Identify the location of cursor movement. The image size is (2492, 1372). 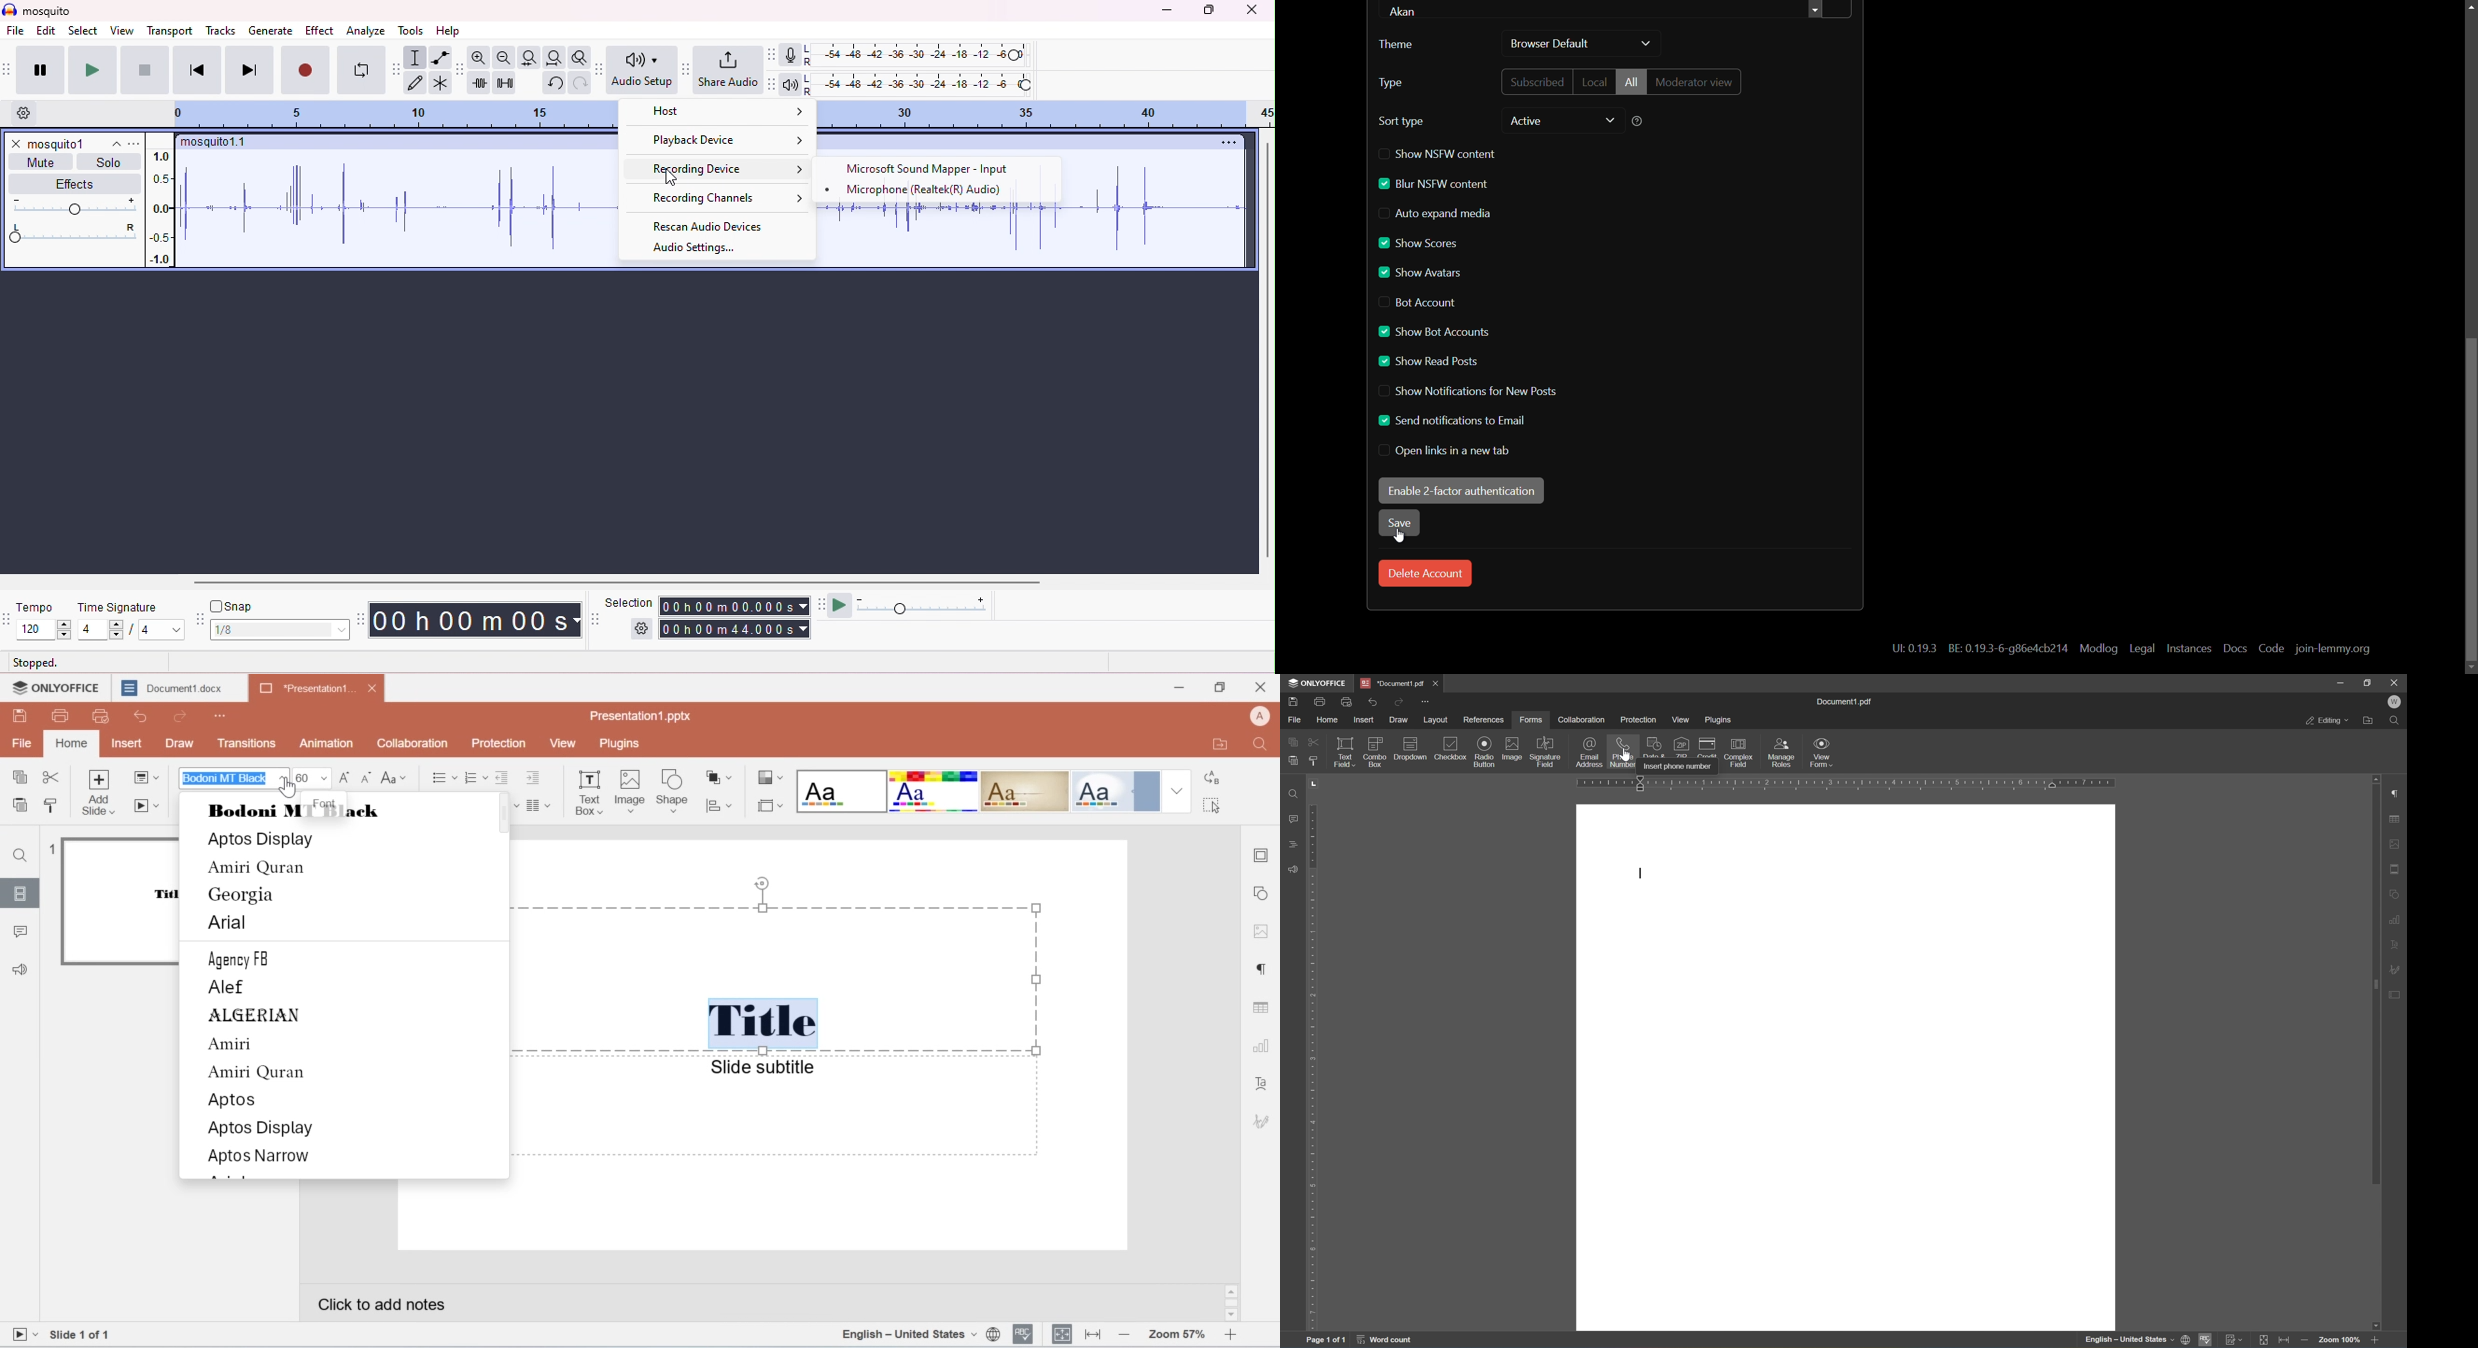
(673, 178).